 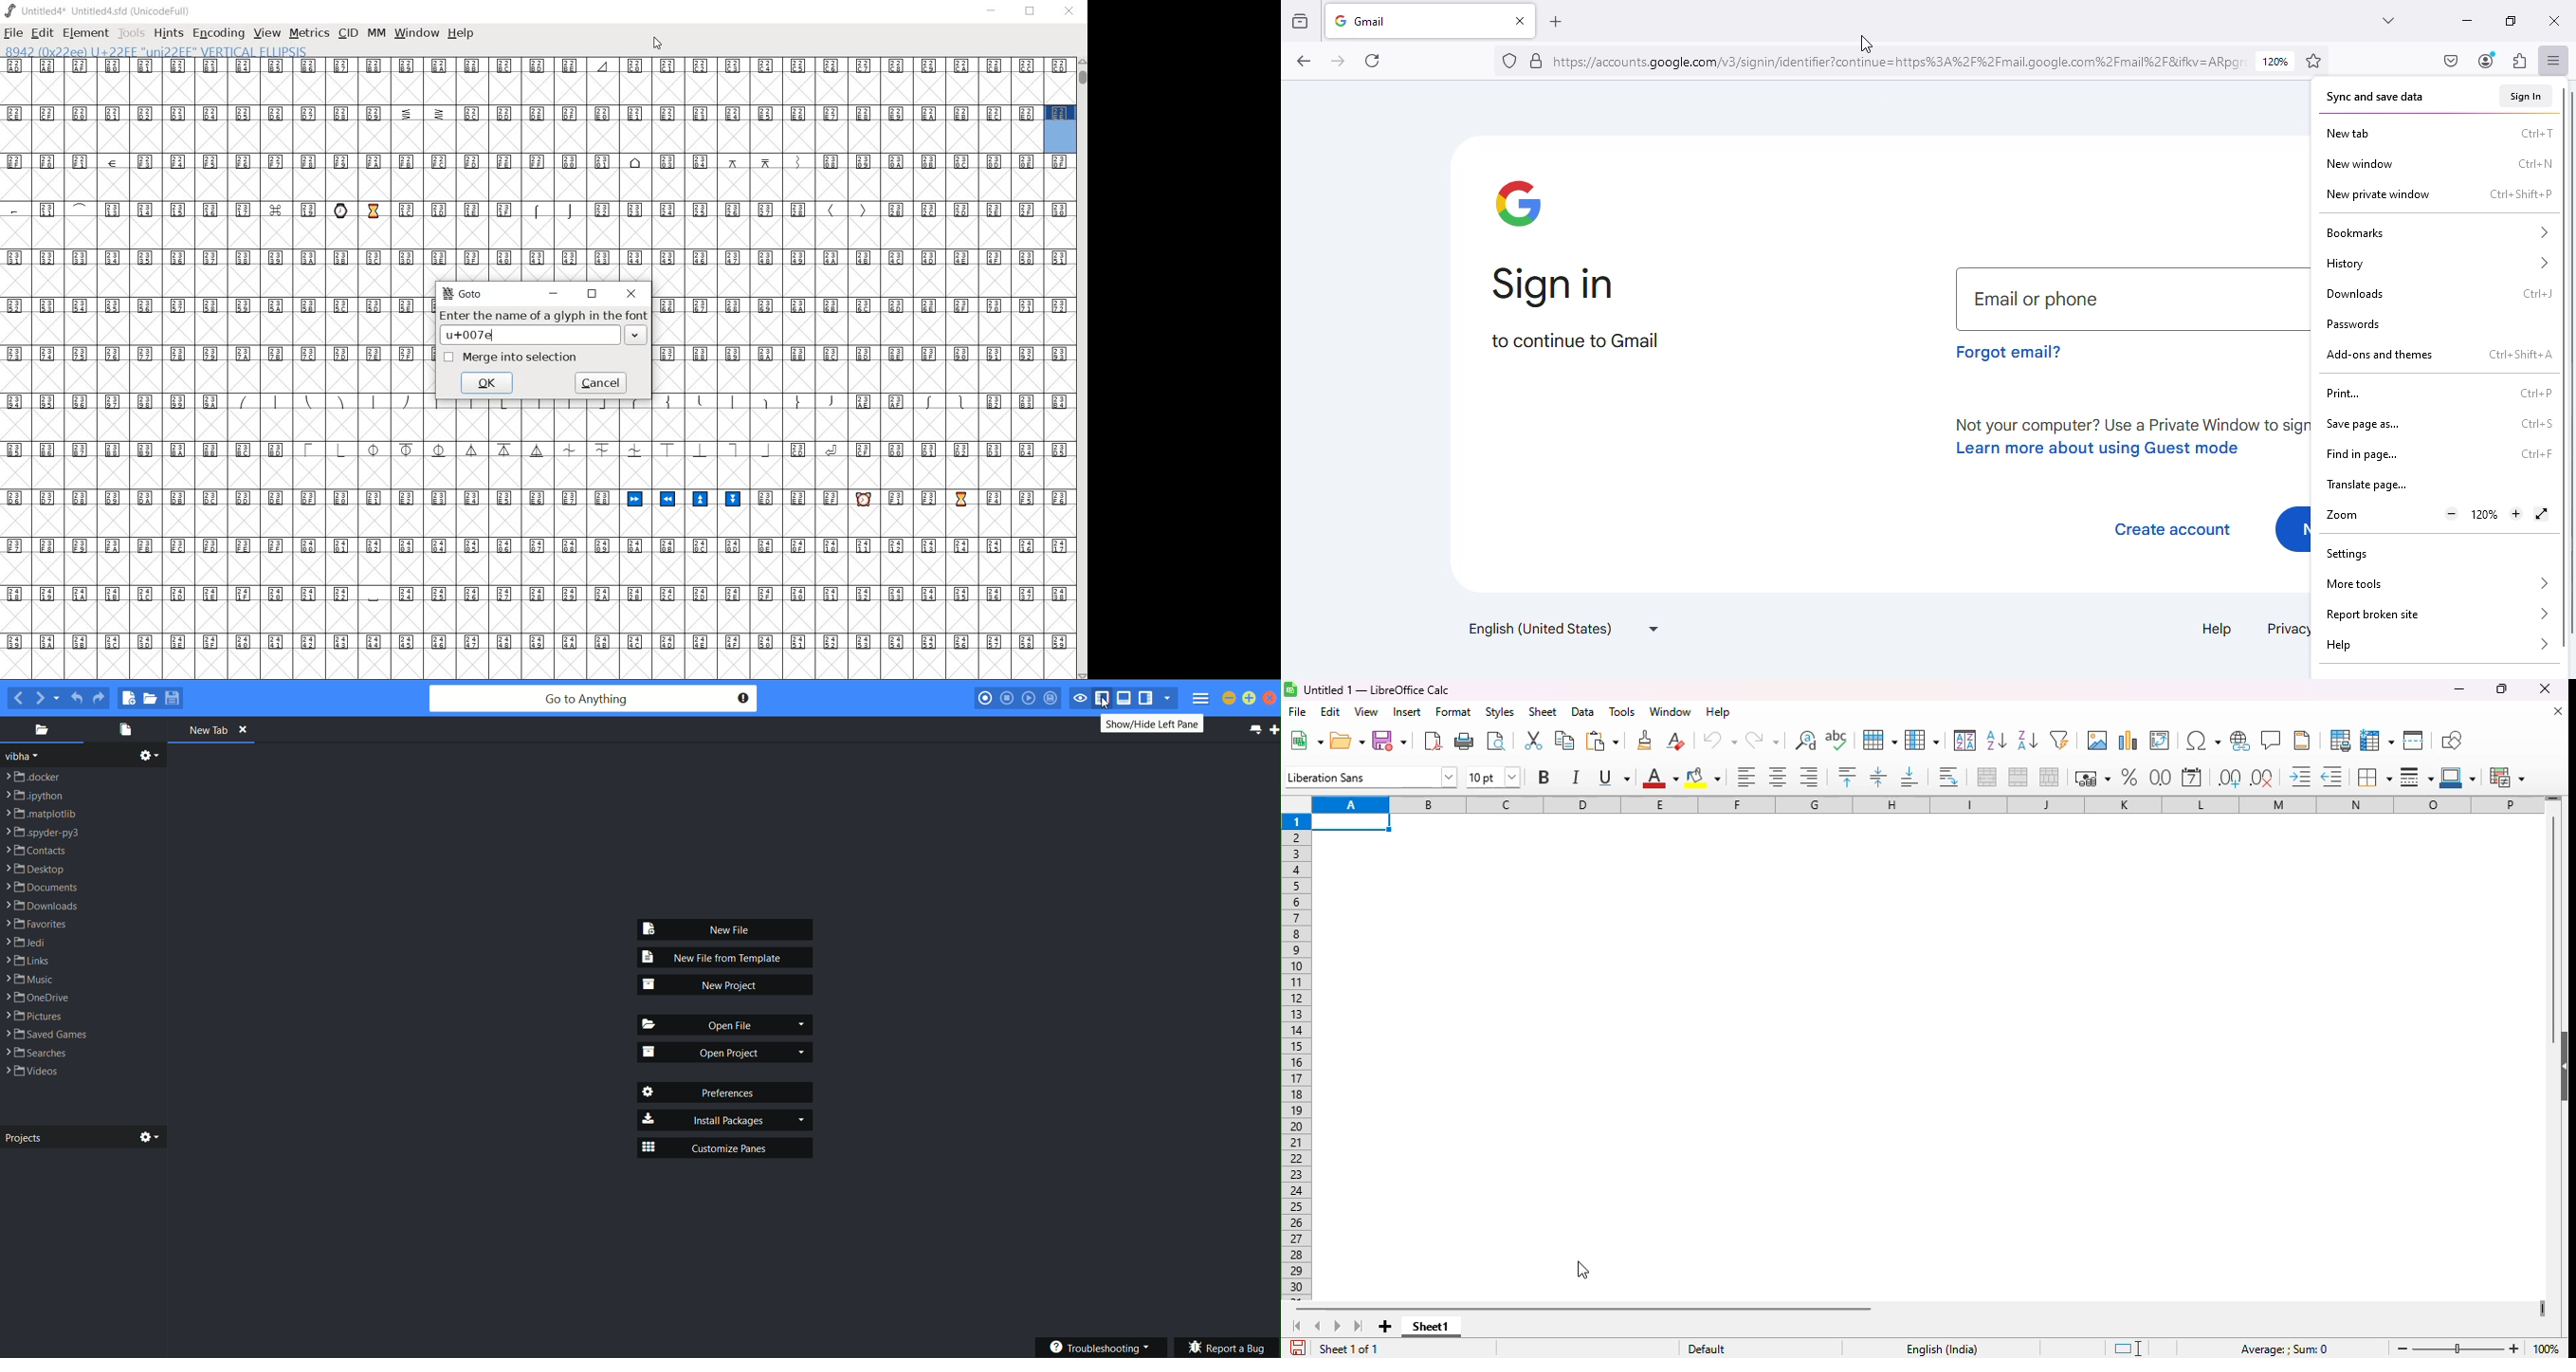 I want to click on zoom in, so click(x=2517, y=513).